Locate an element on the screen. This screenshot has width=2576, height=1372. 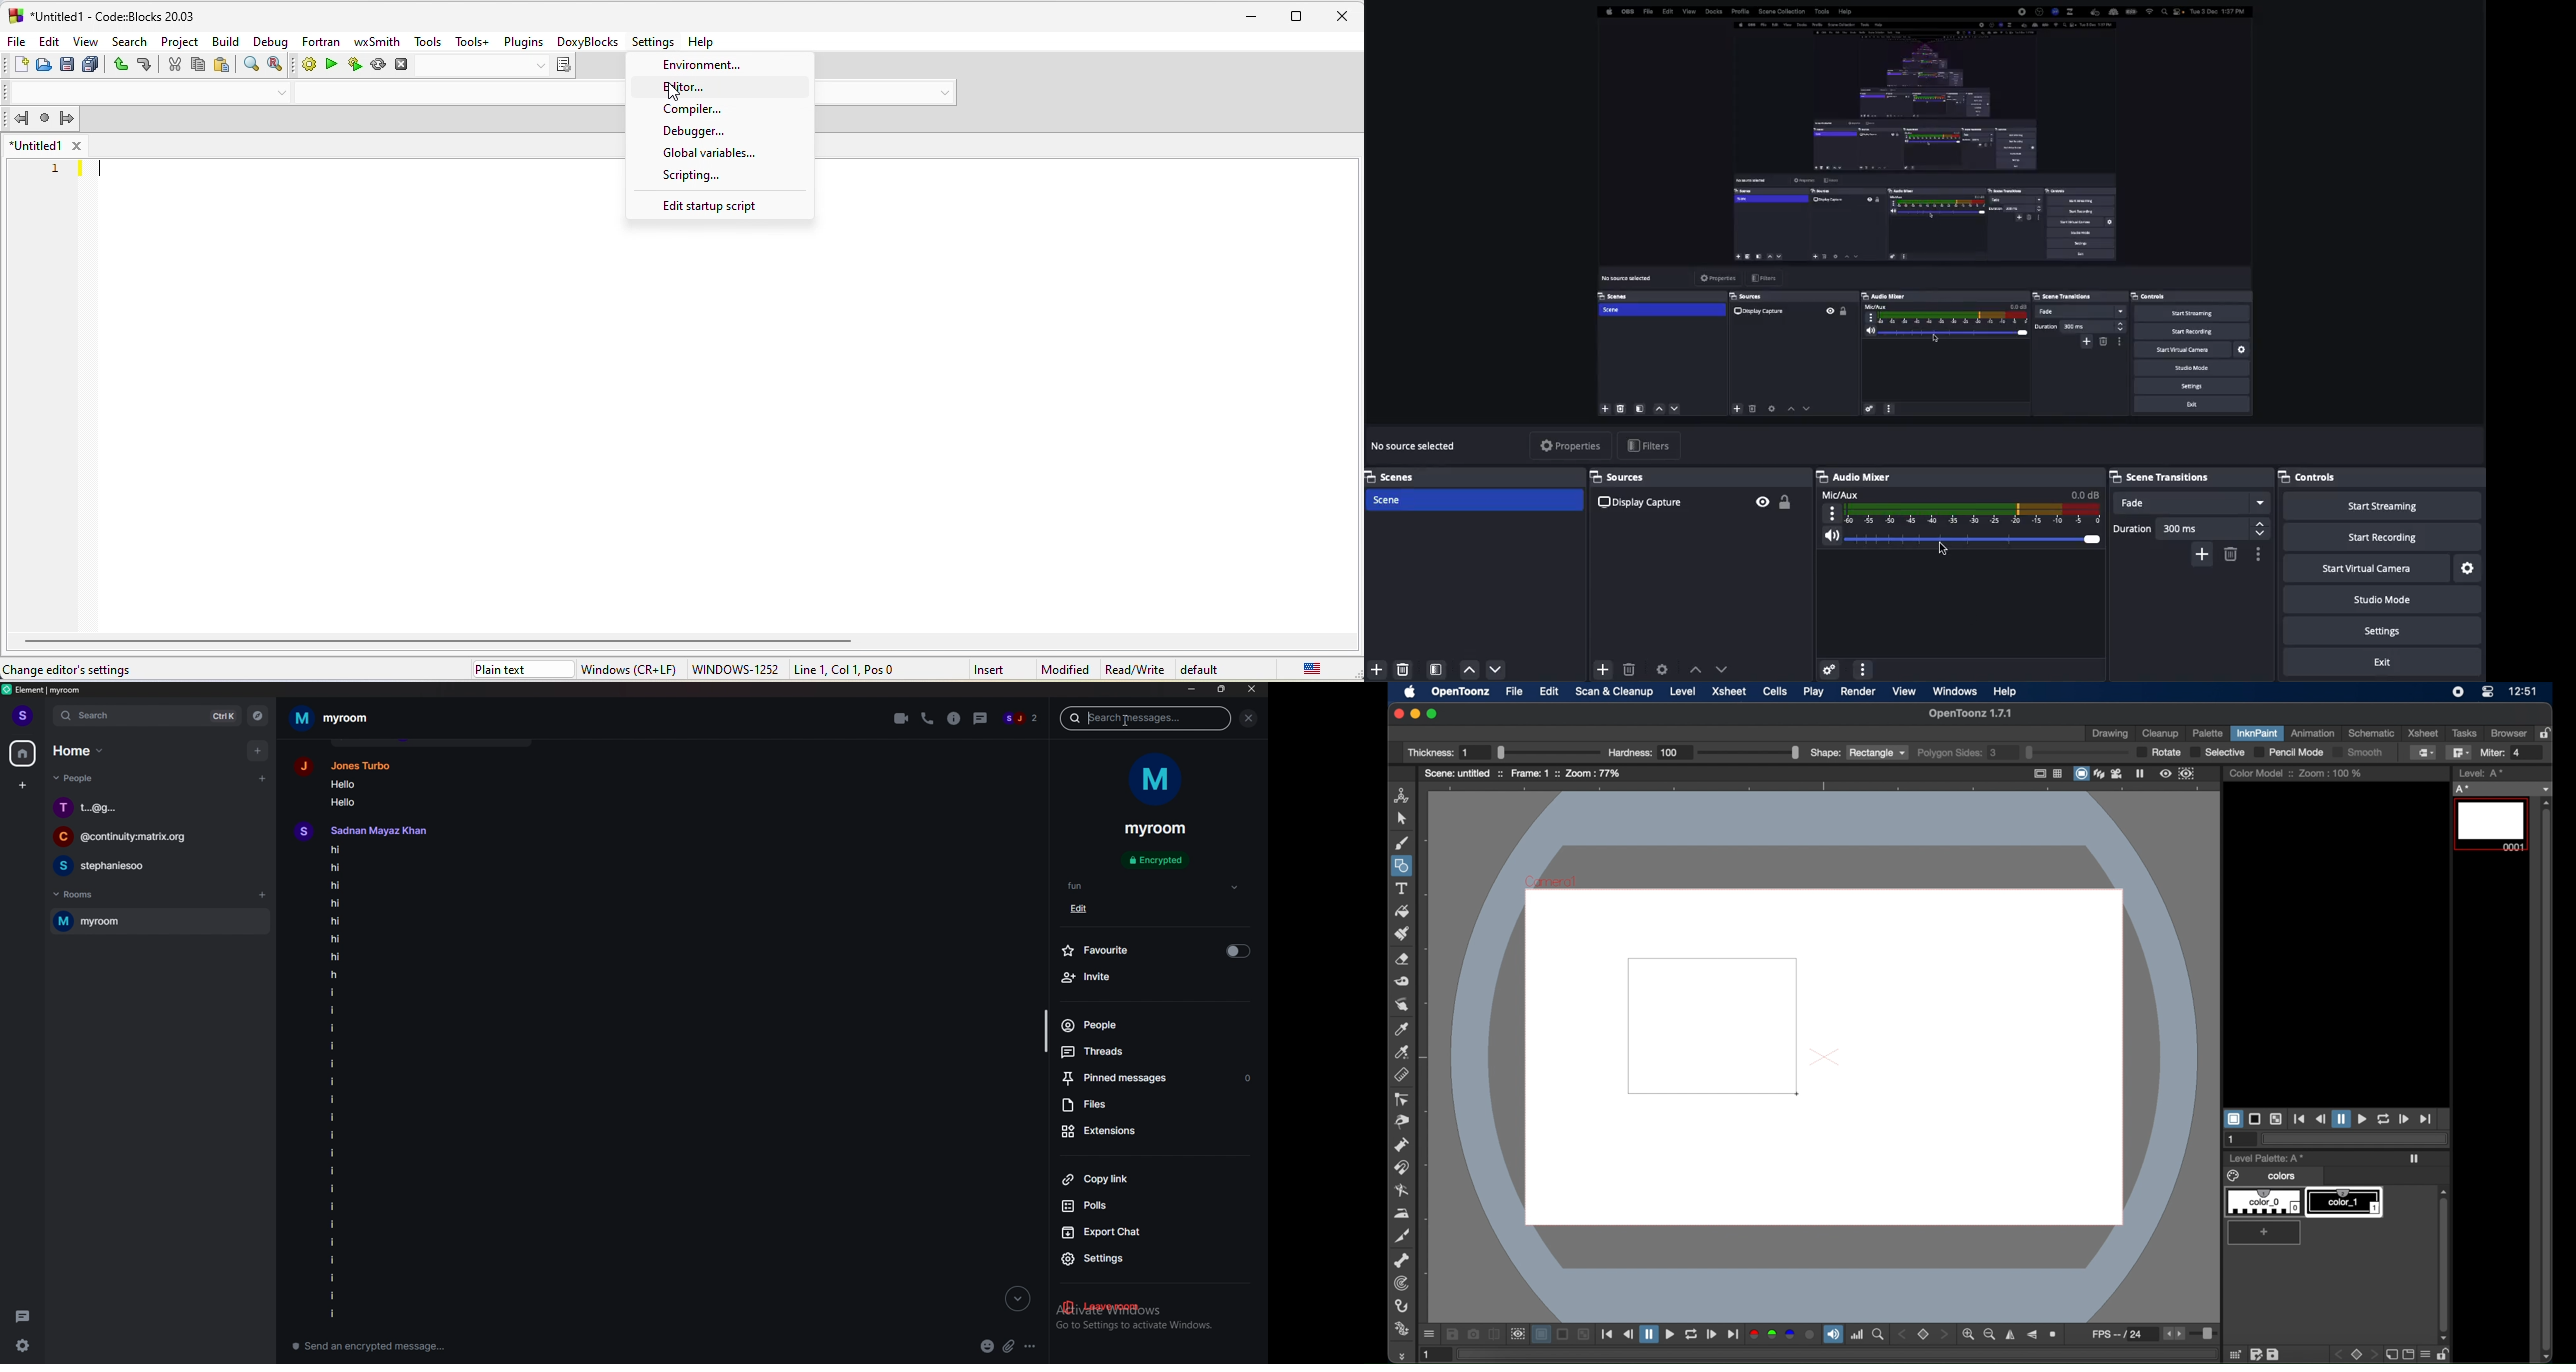
save everything is located at coordinates (91, 65).